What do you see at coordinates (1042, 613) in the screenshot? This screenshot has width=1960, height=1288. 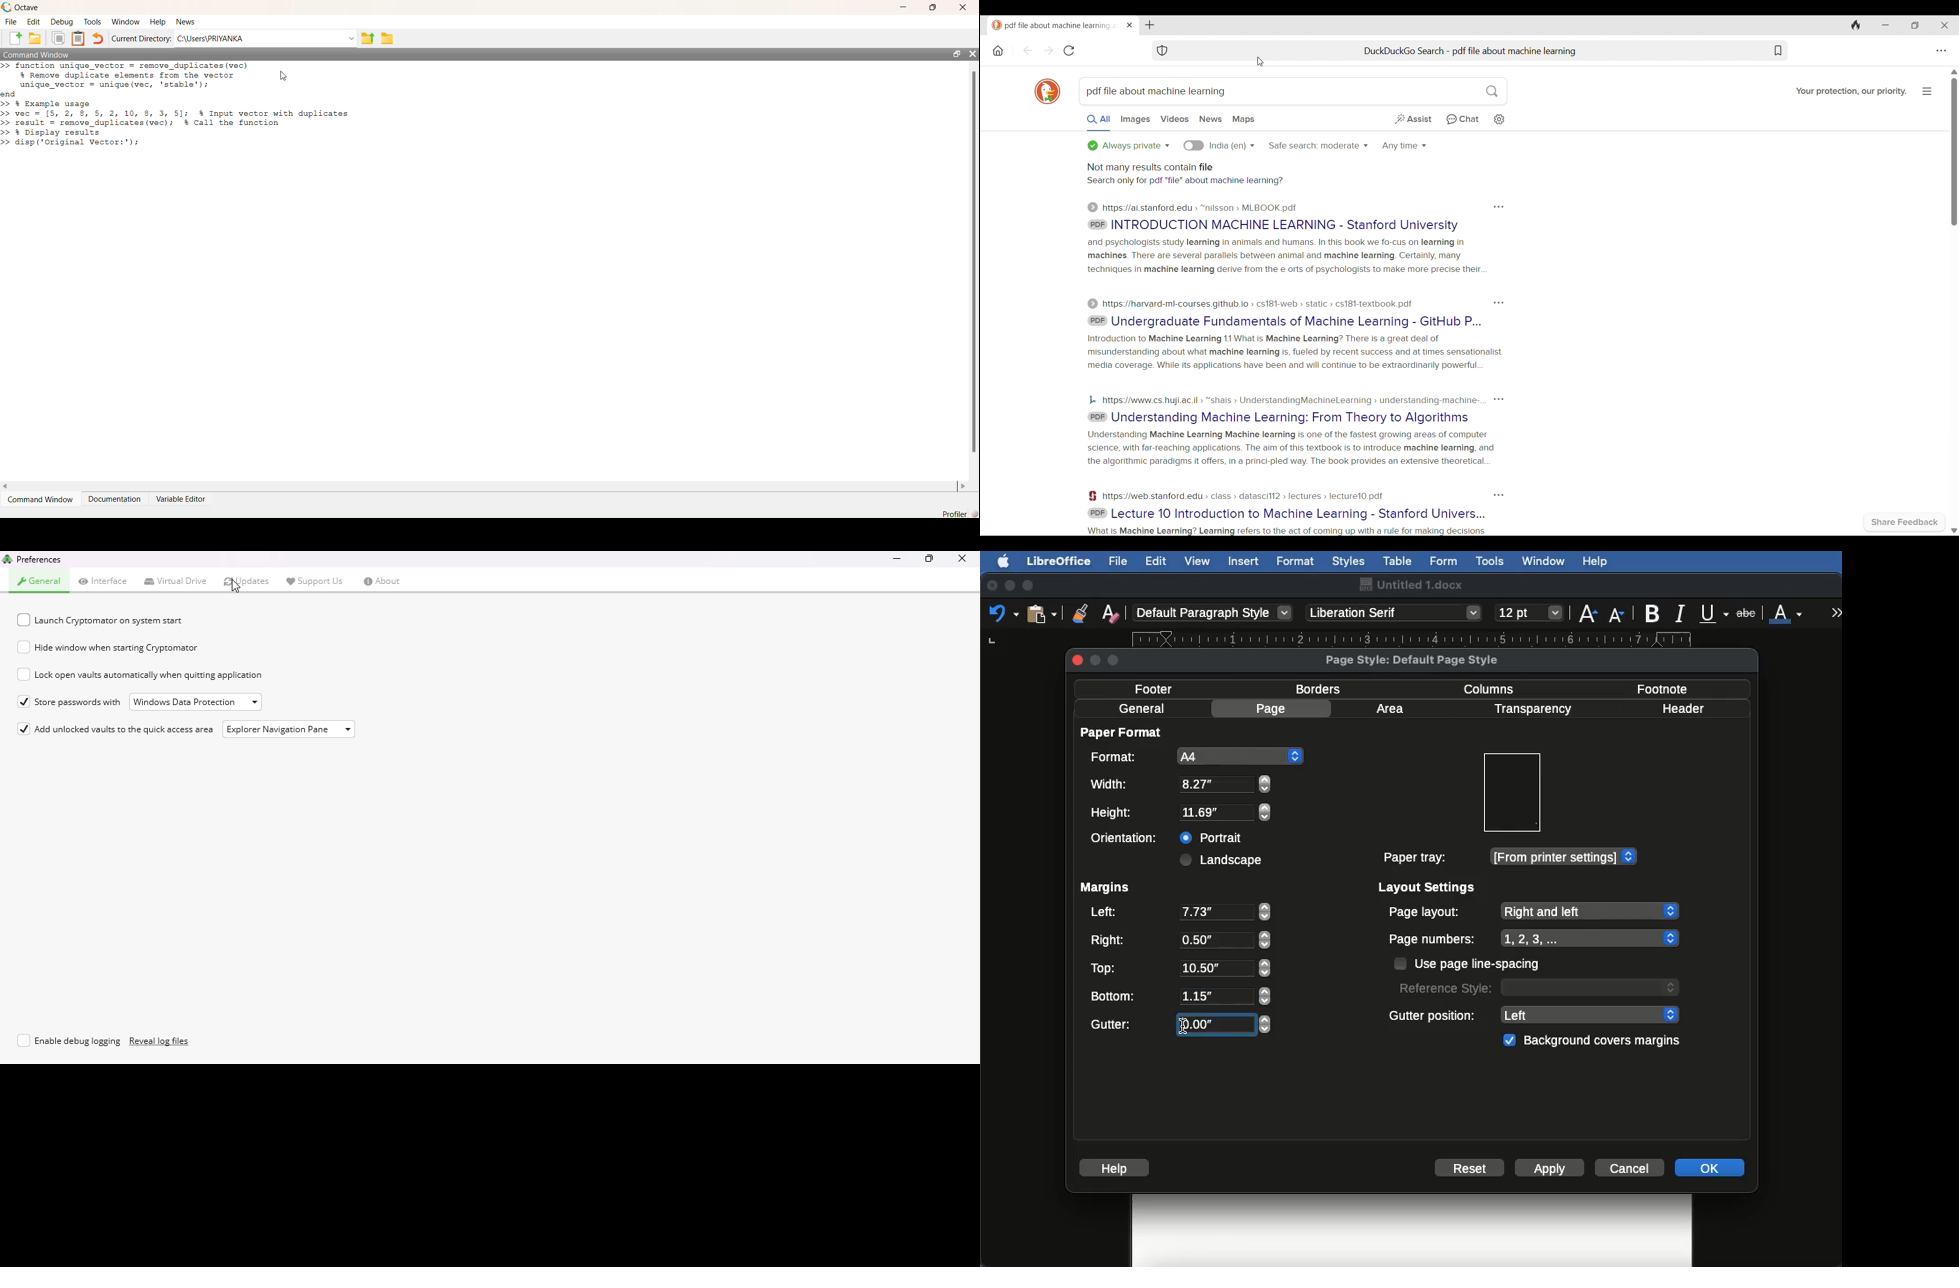 I see `Clipboard` at bounding box center [1042, 613].